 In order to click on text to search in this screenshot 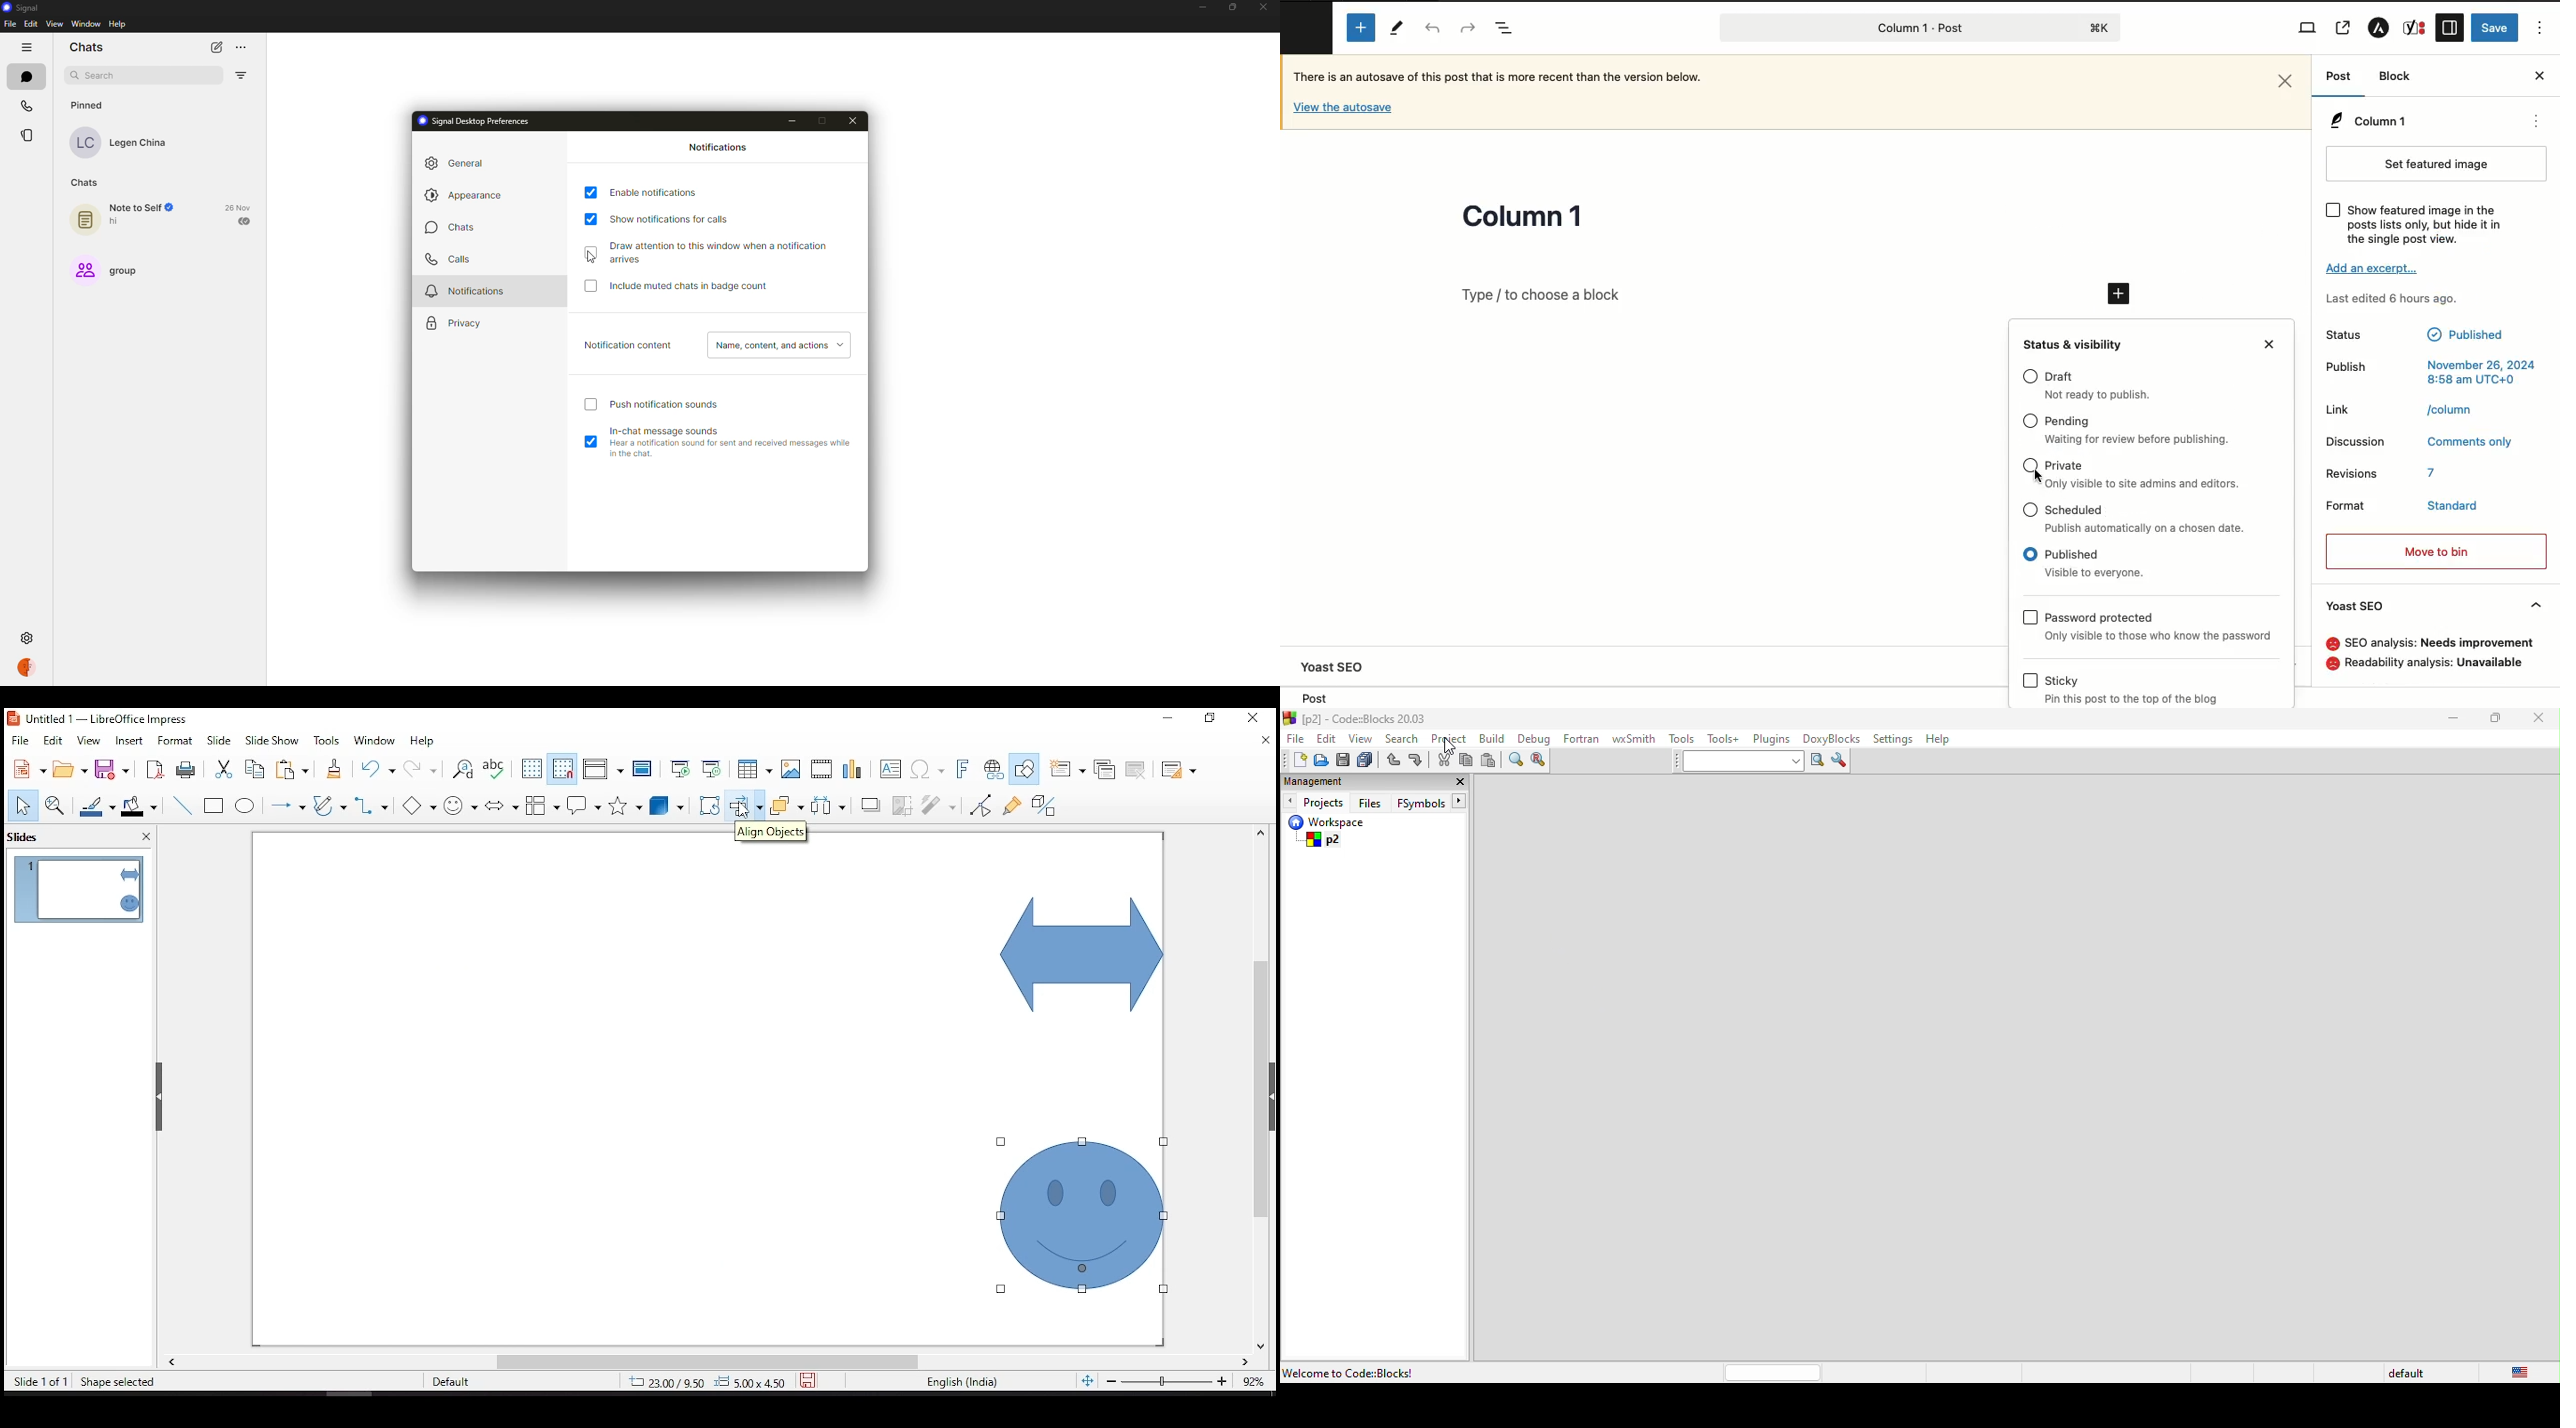, I will do `click(1733, 761)`.